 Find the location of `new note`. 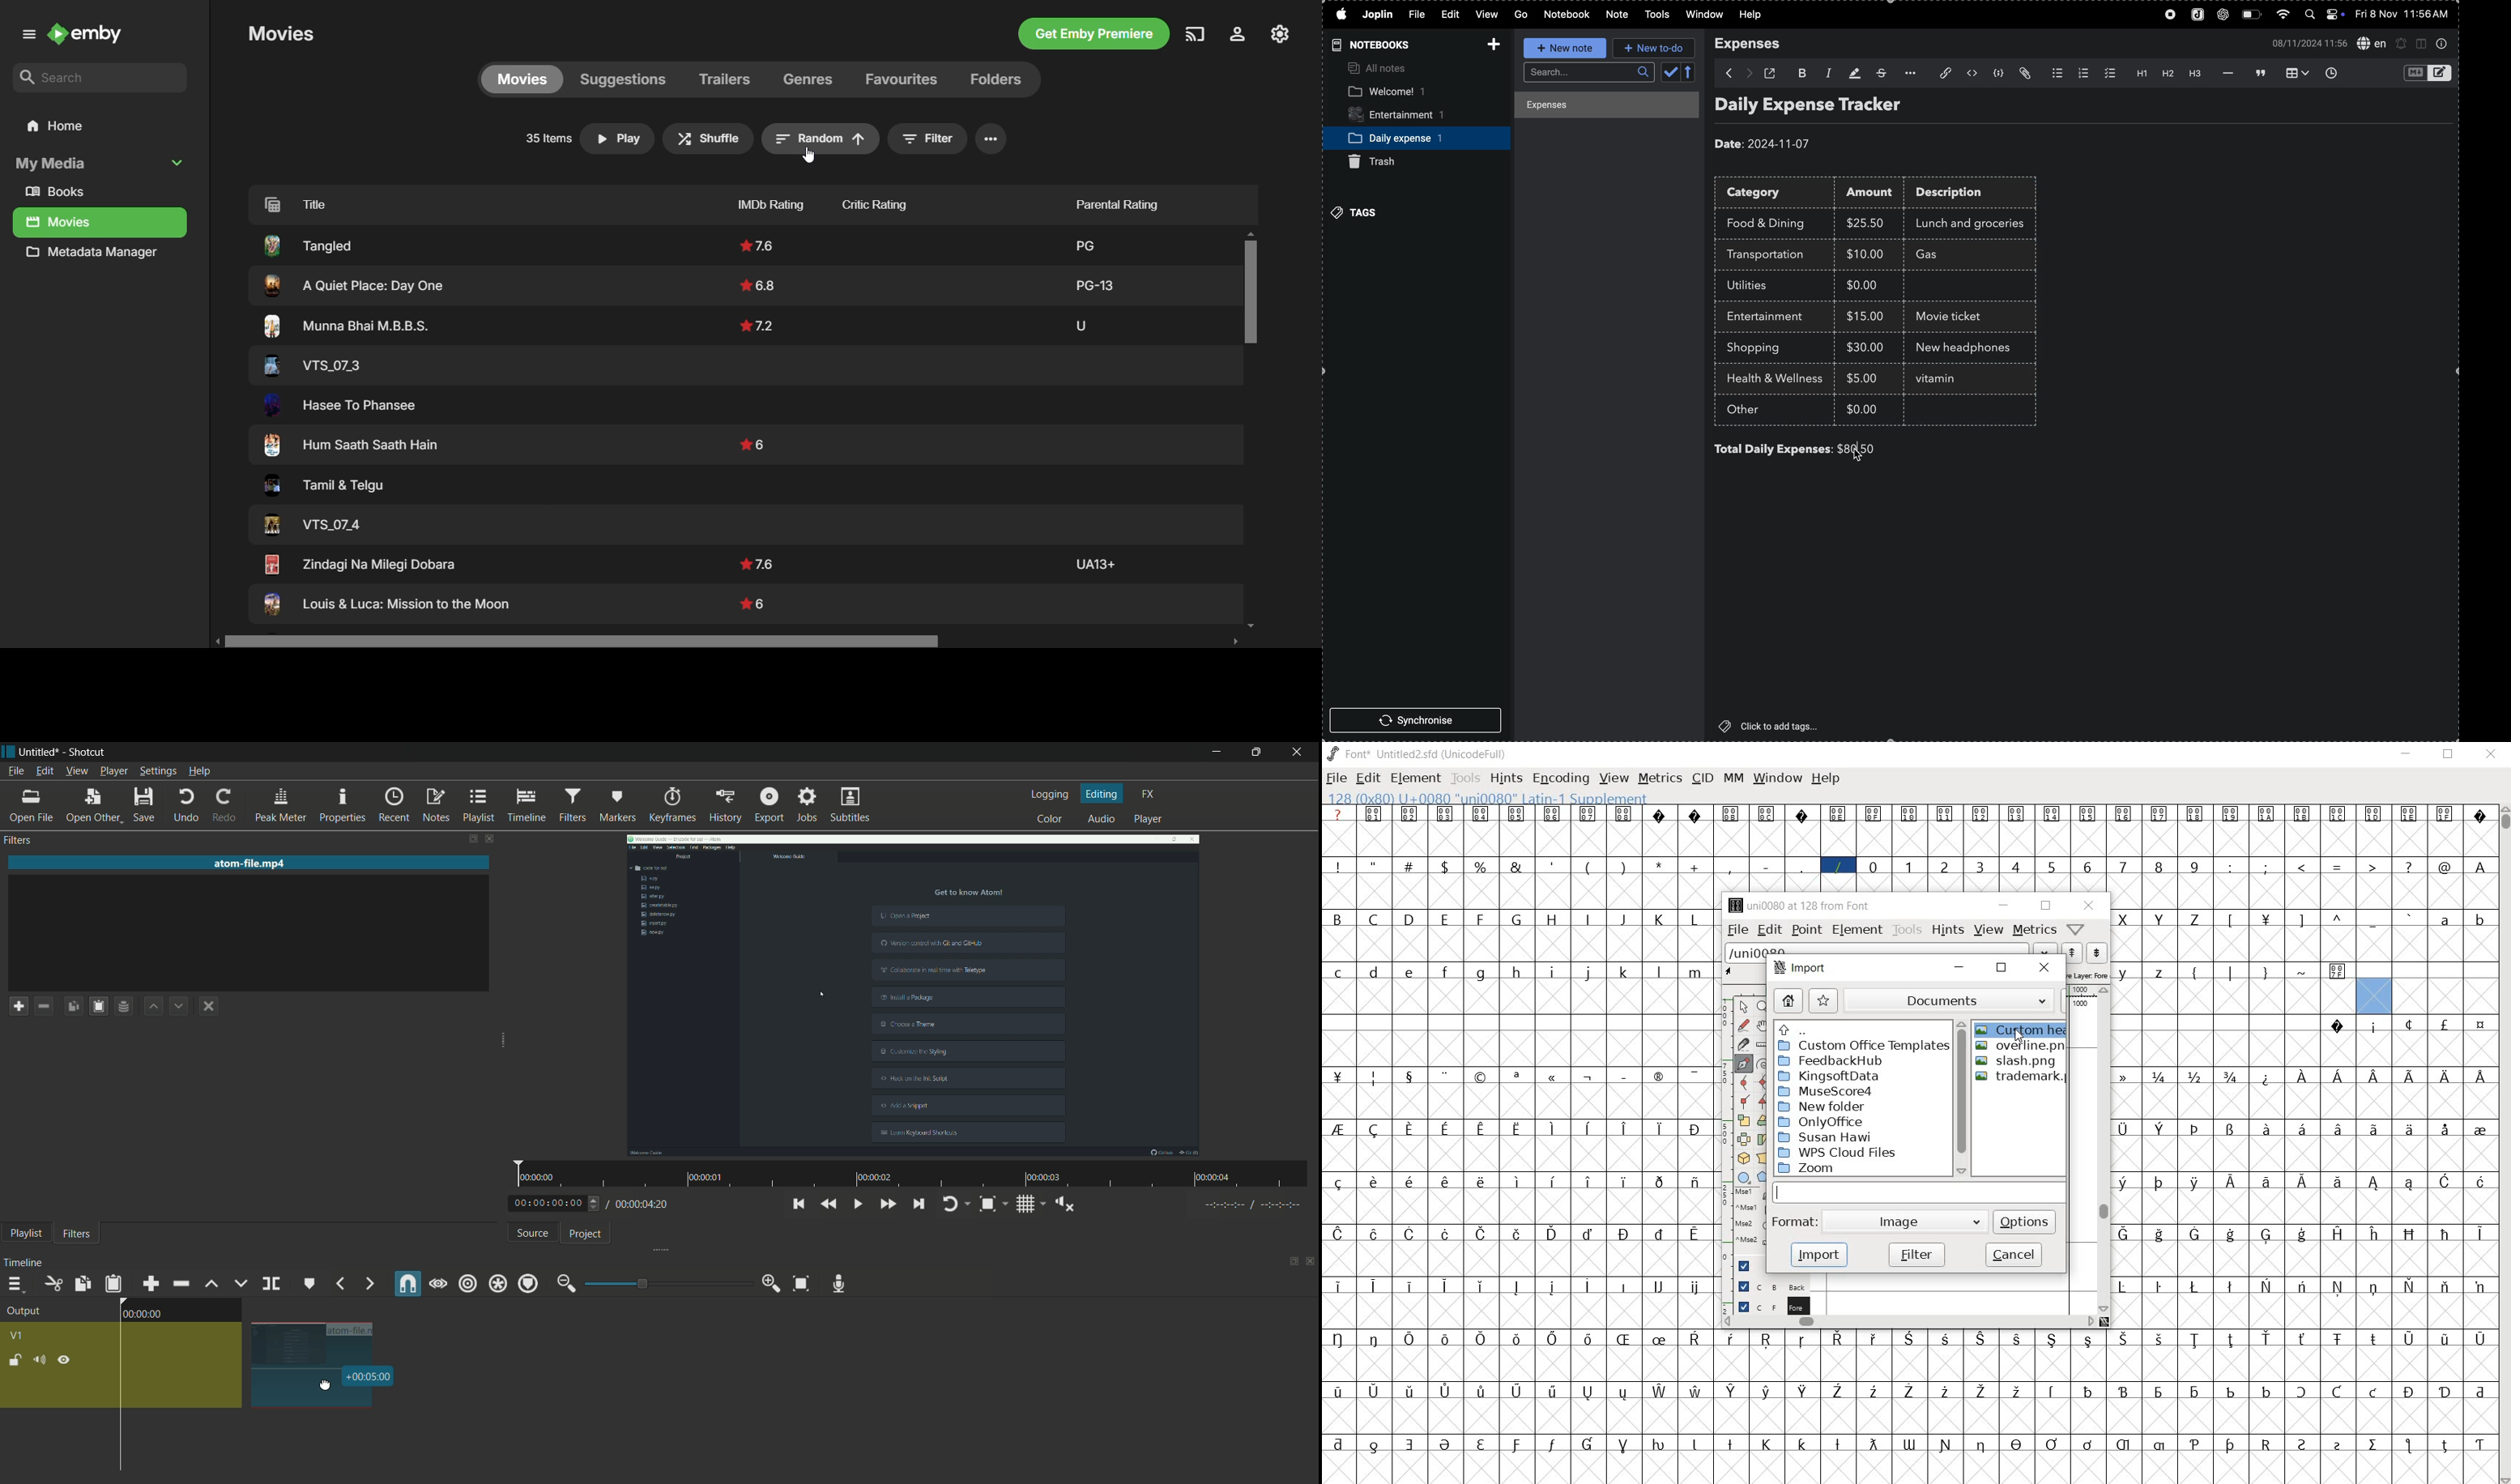

new note is located at coordinates (1562, 48).